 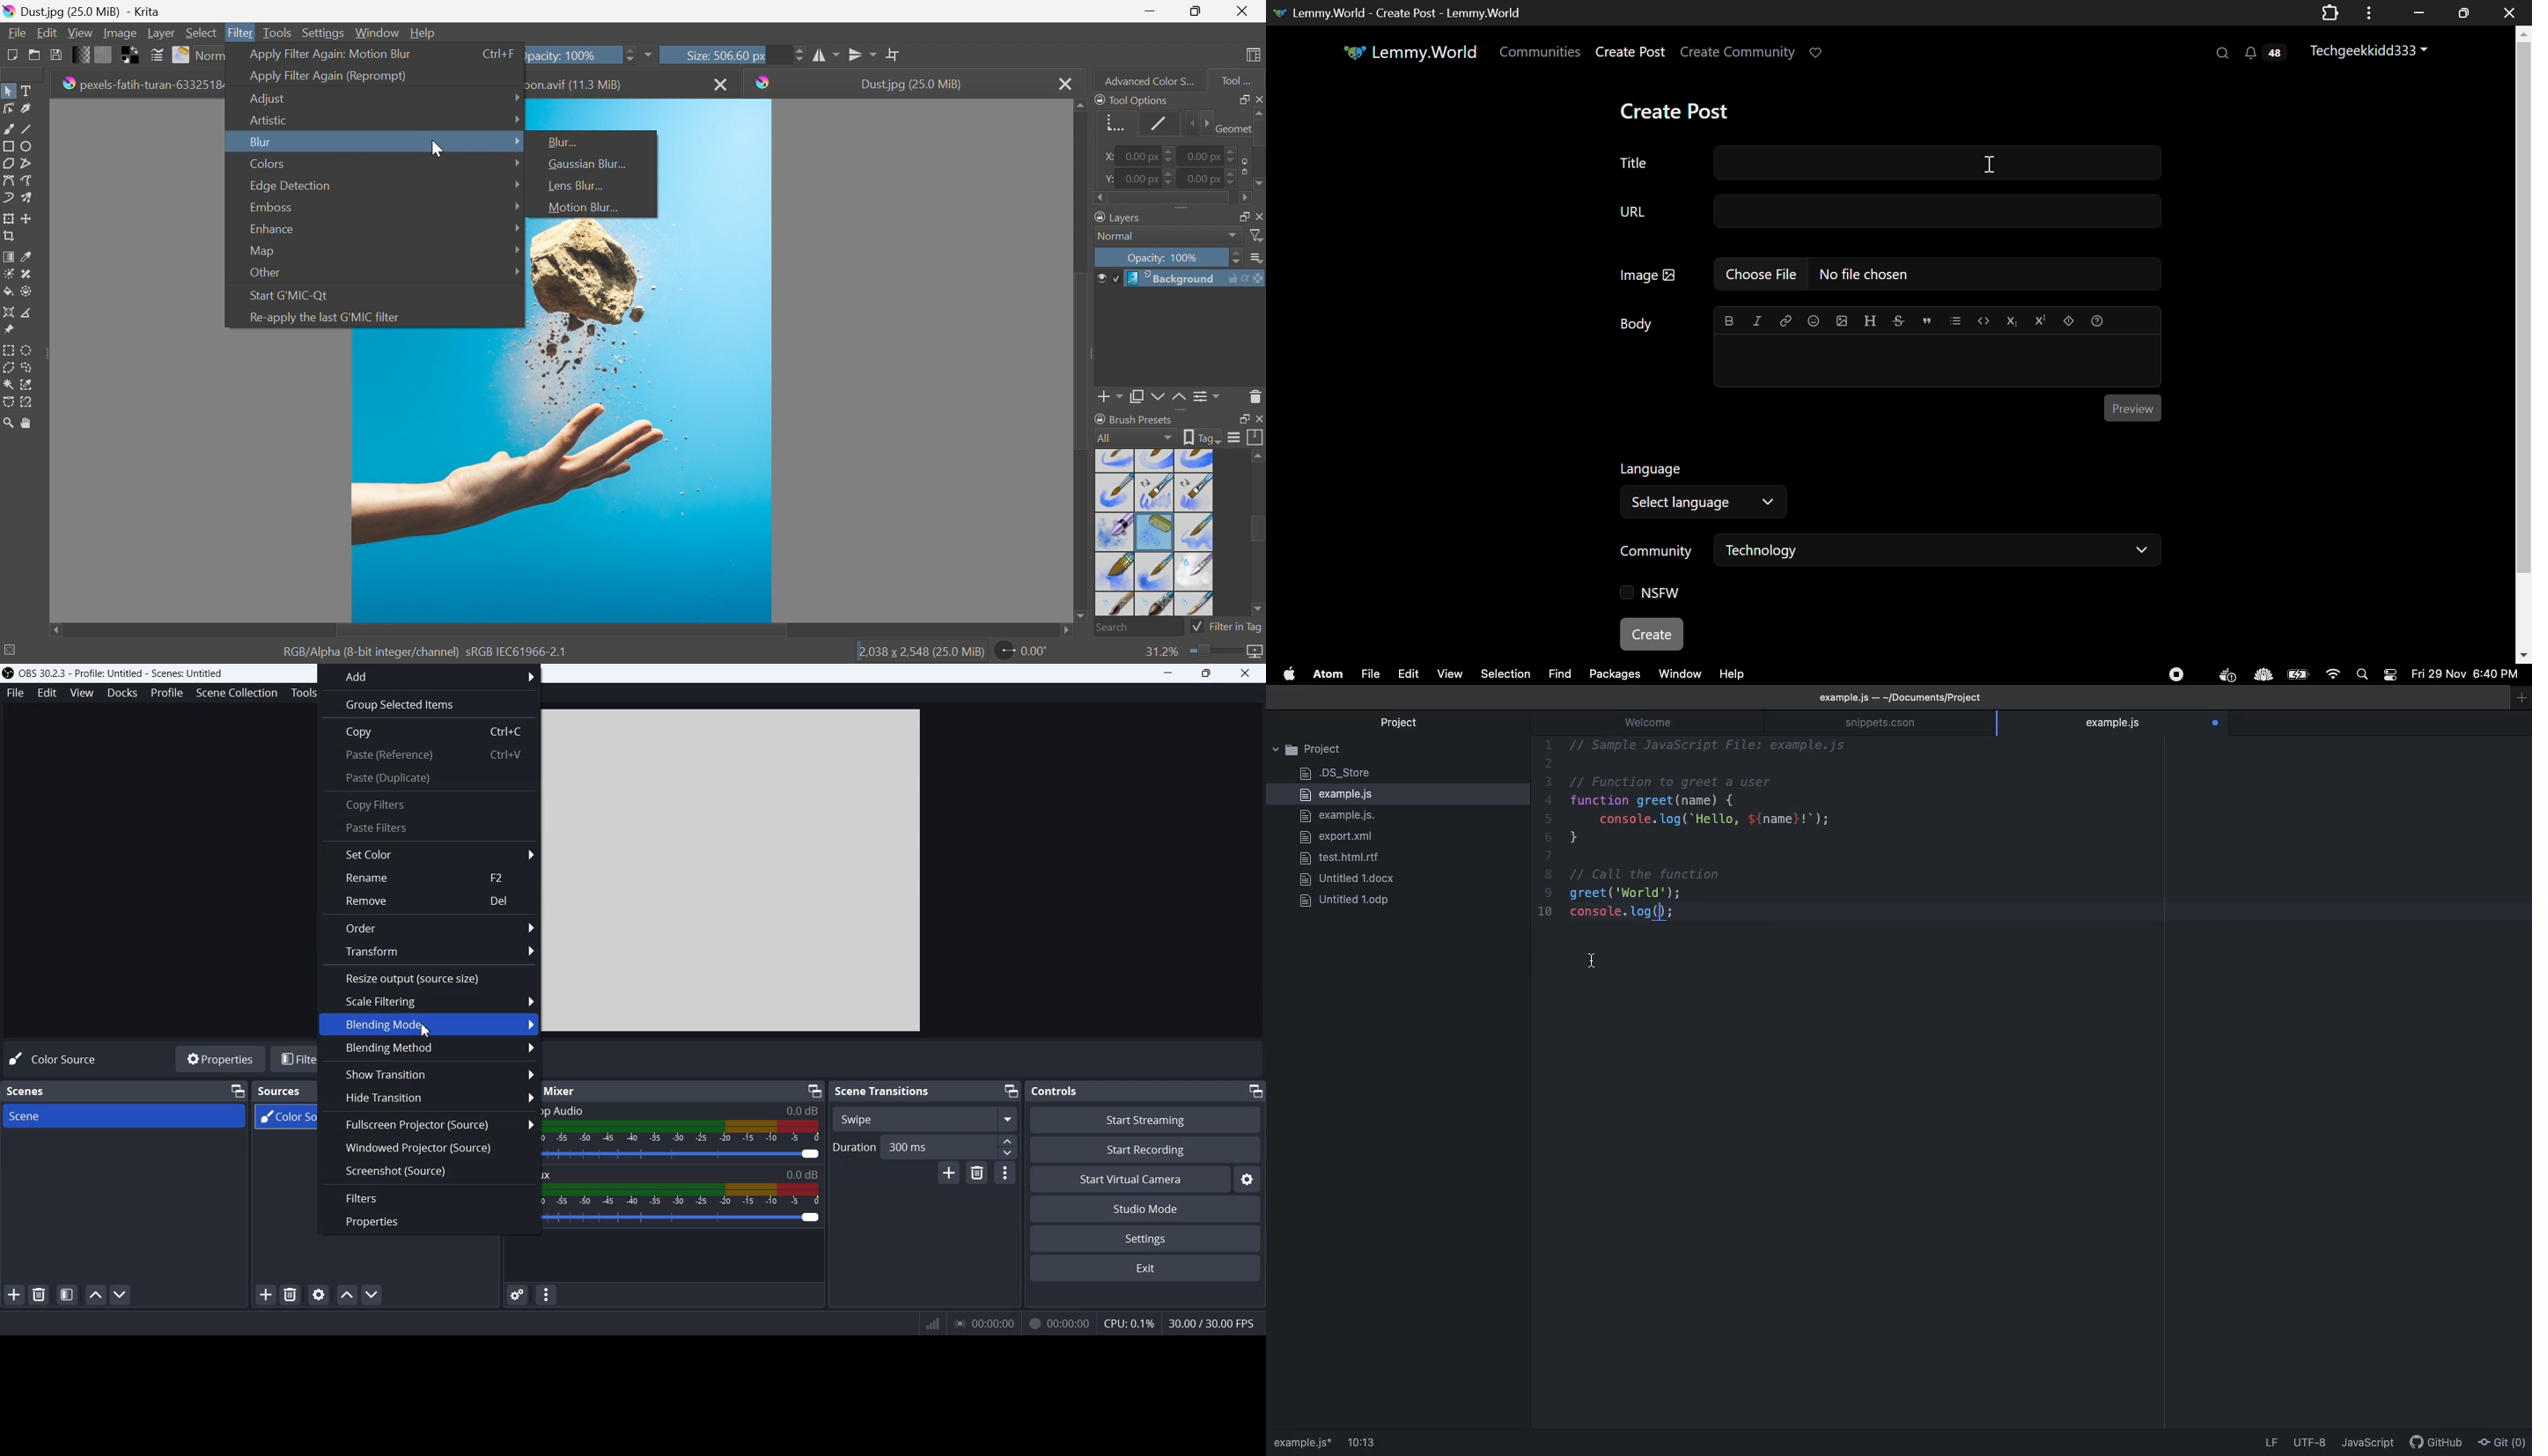 I want to click on Duration, so click(x=851, y=1148).